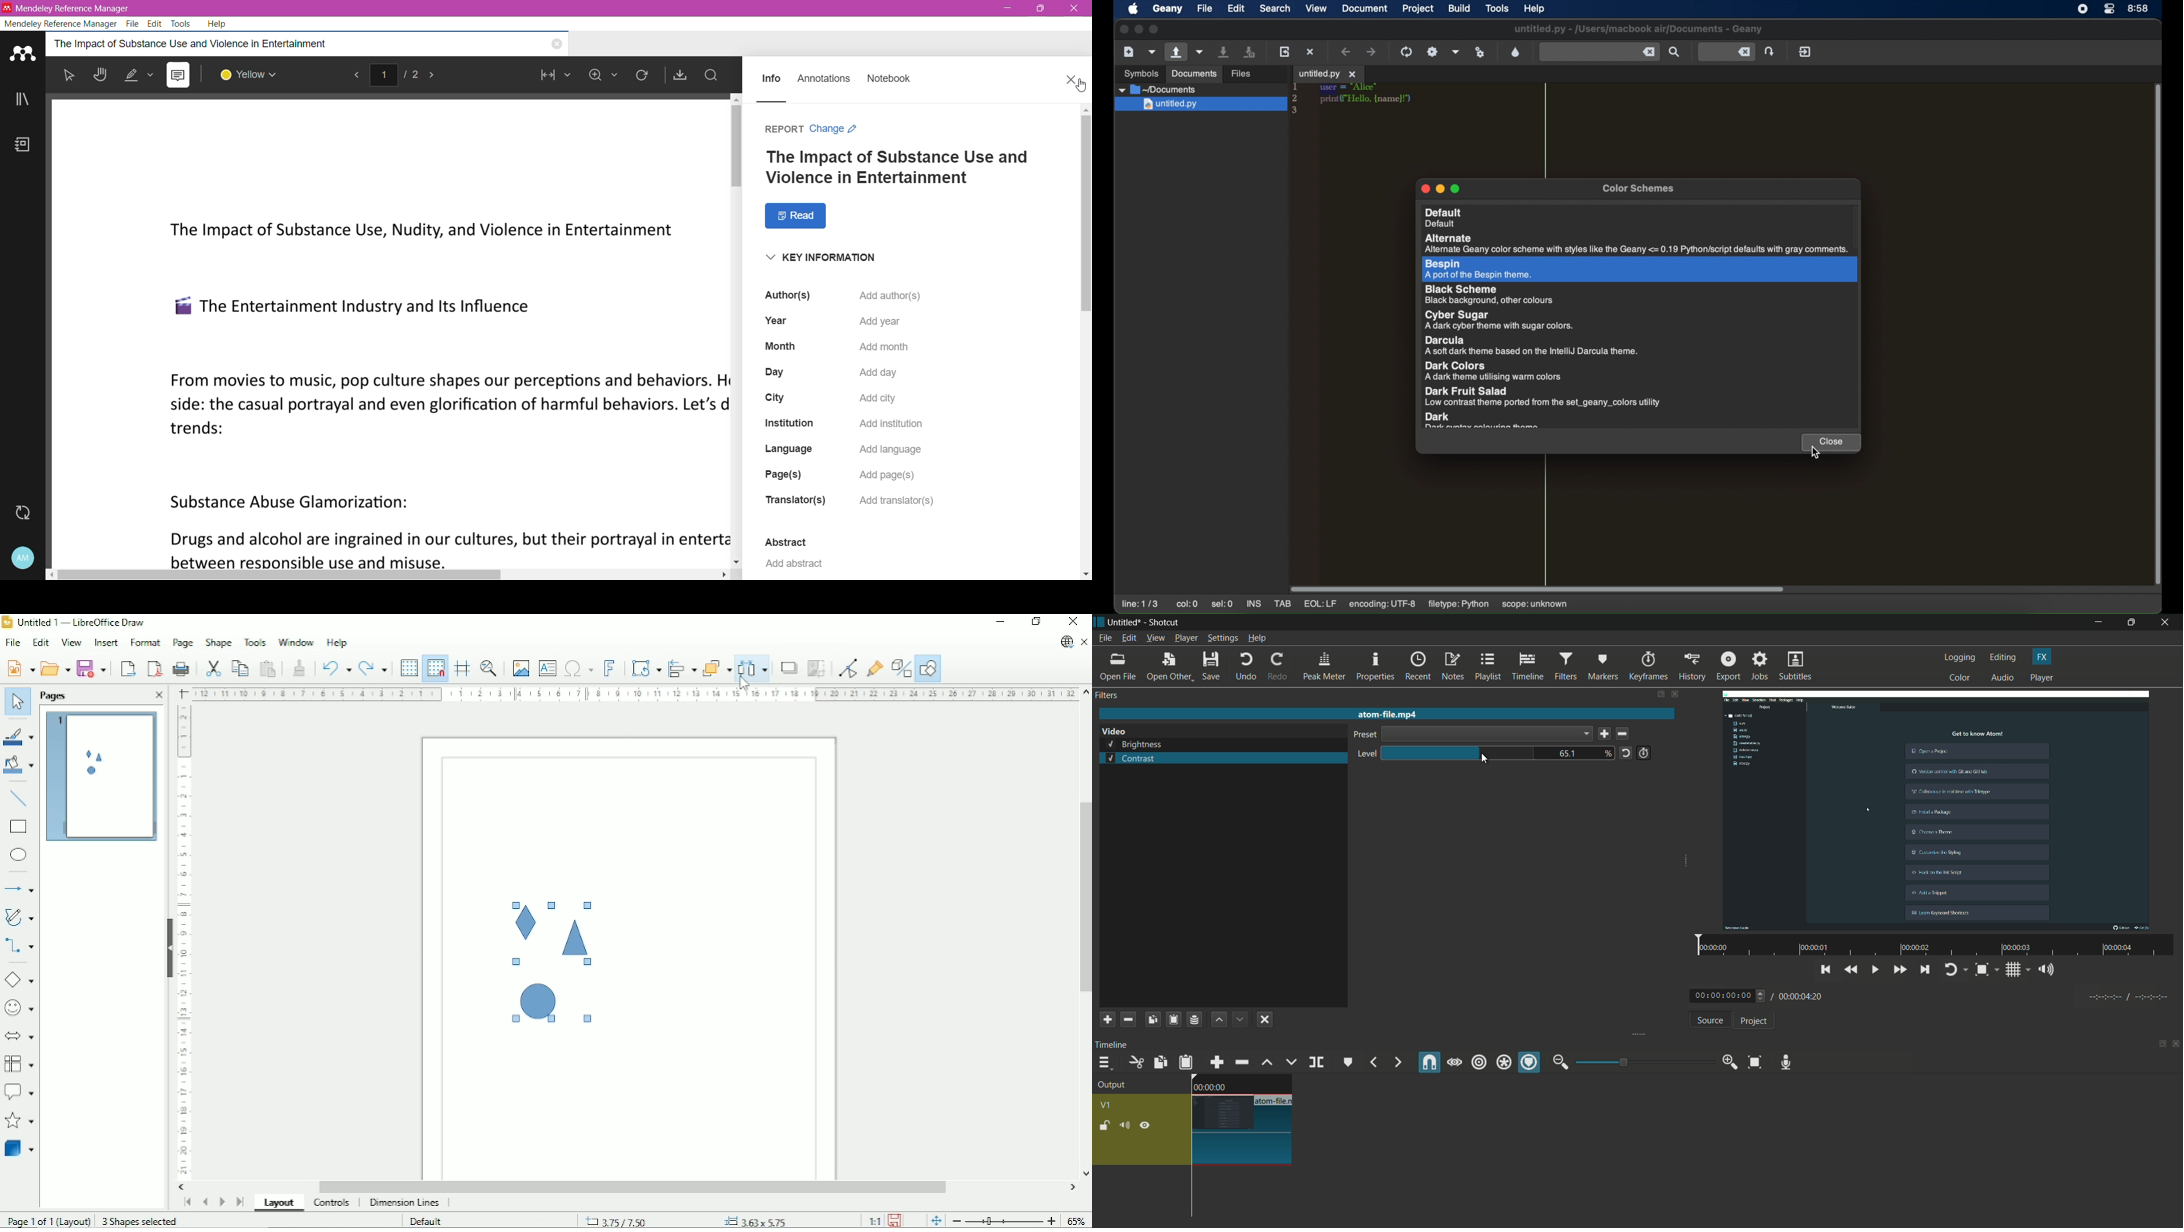  What do you see at coordinates (239, 667) in the screenshot?
I see `Copy` at bounding box center [239, 667].